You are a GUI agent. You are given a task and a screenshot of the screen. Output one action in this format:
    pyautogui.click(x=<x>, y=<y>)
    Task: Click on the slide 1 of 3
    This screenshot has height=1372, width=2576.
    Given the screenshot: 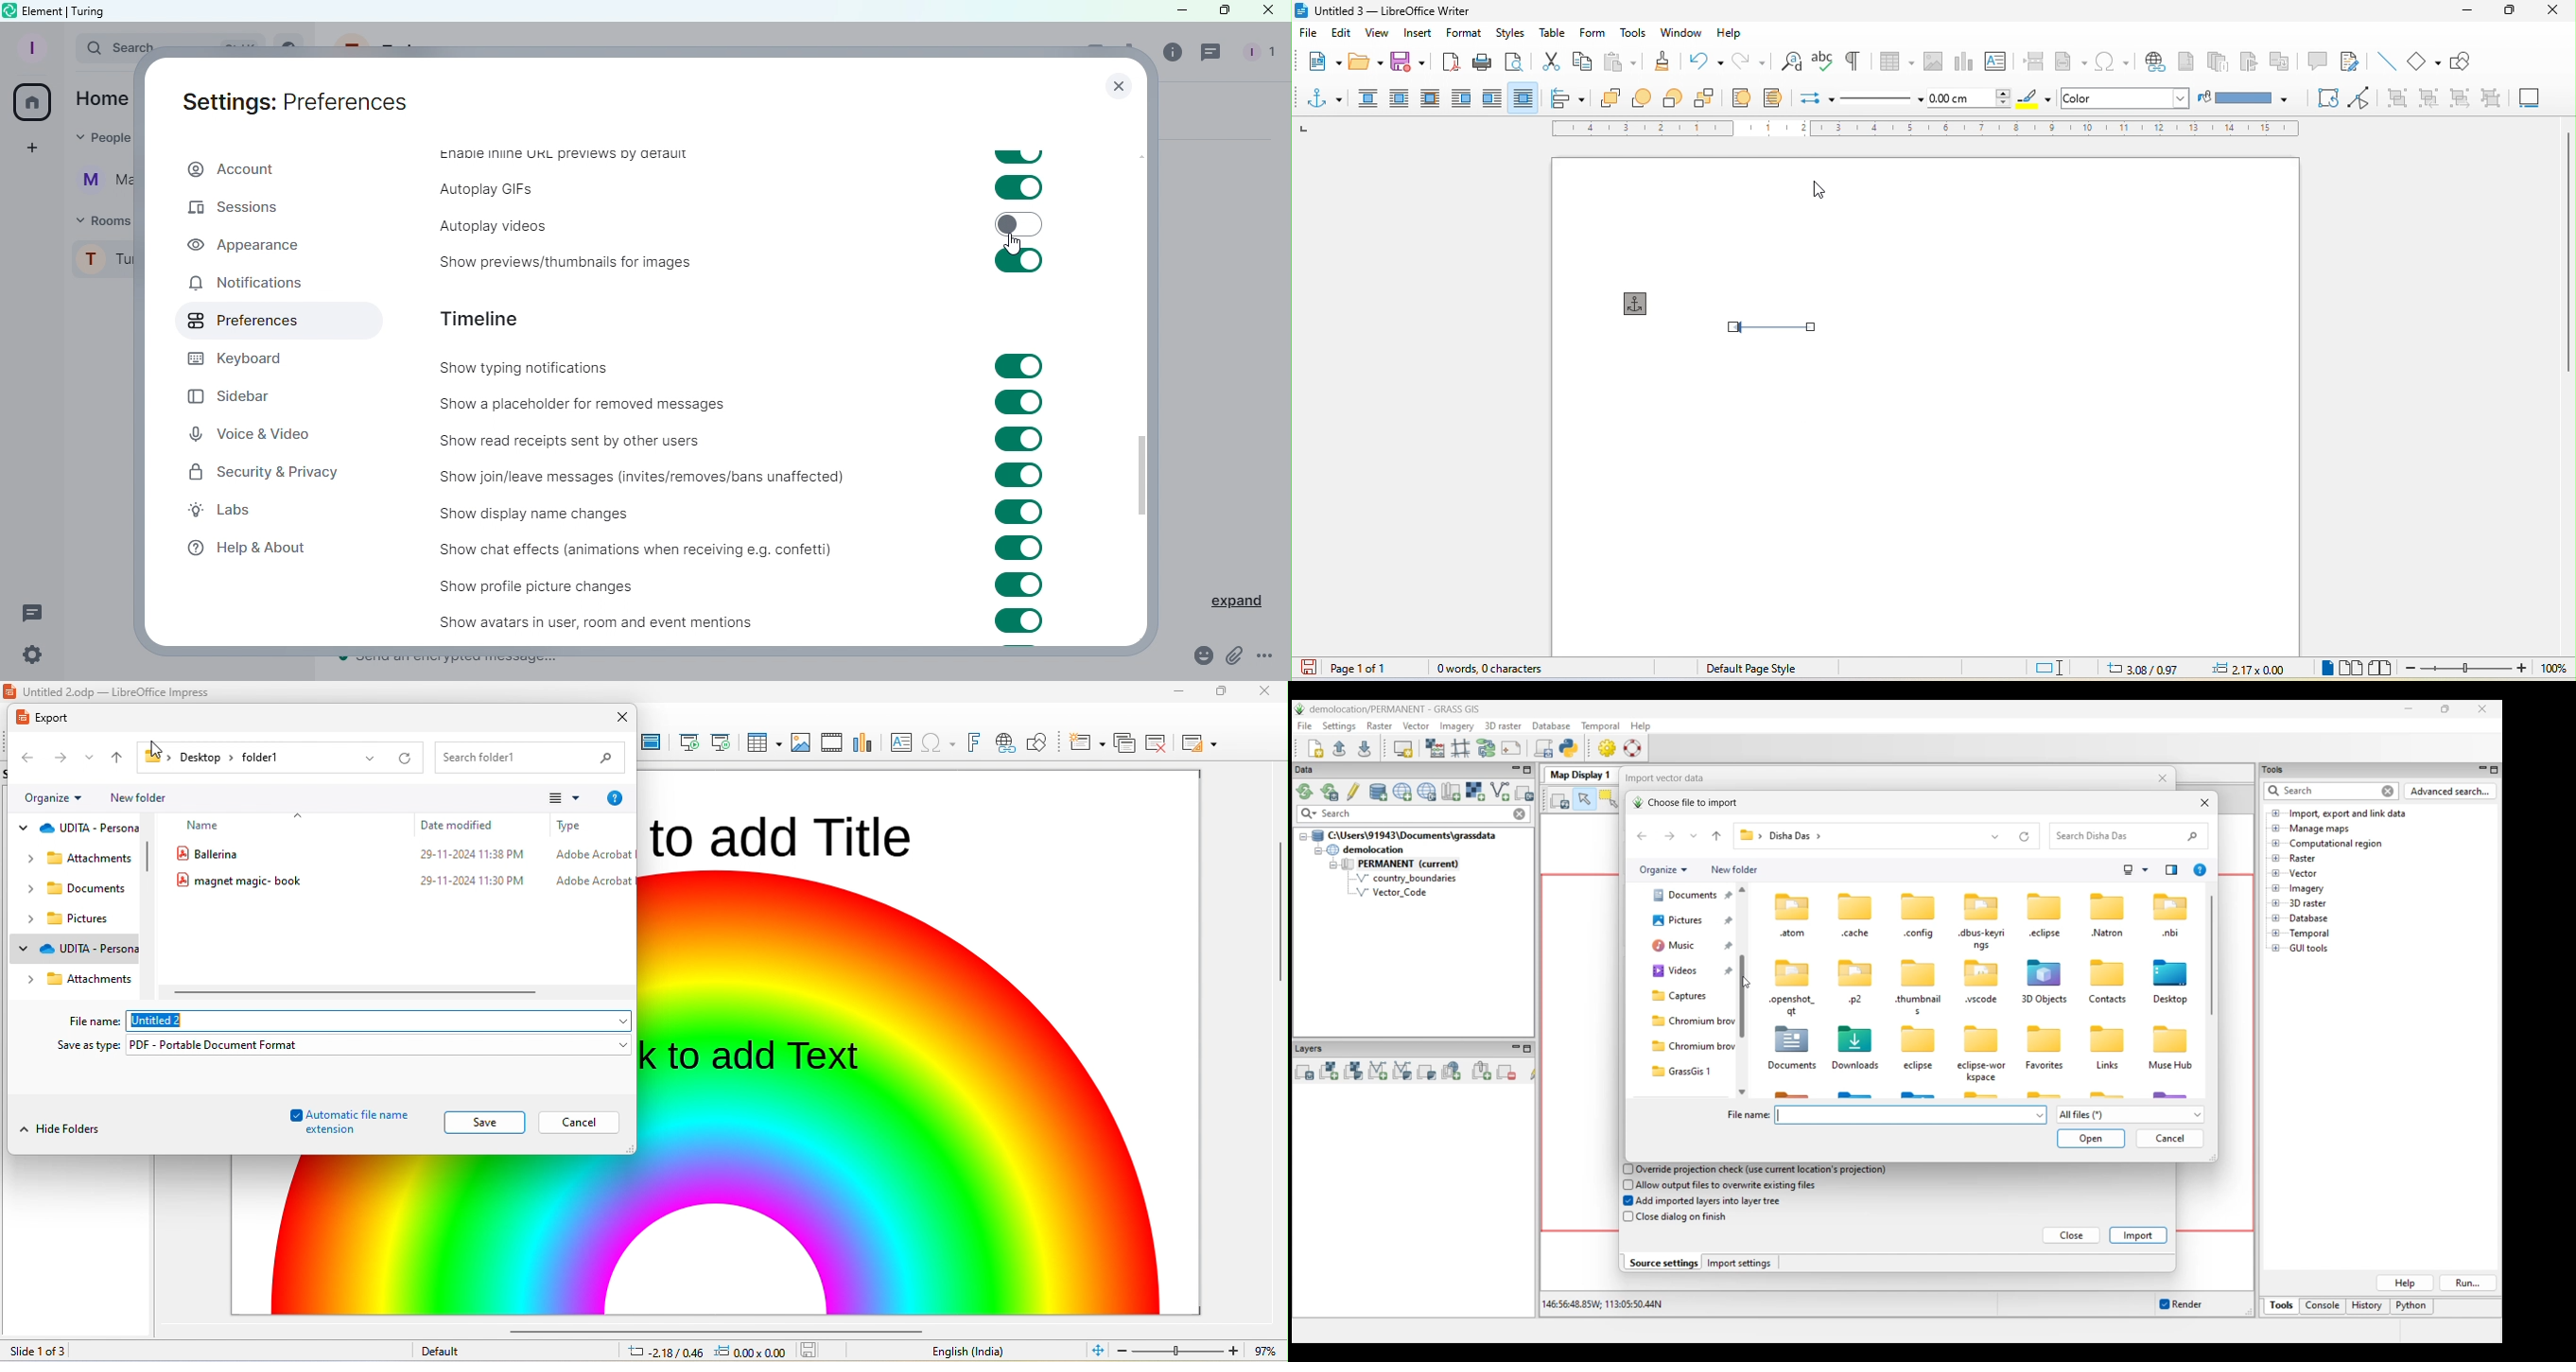 What is the action you would take?
    pyautogui.click(x=69, y=1351)
    